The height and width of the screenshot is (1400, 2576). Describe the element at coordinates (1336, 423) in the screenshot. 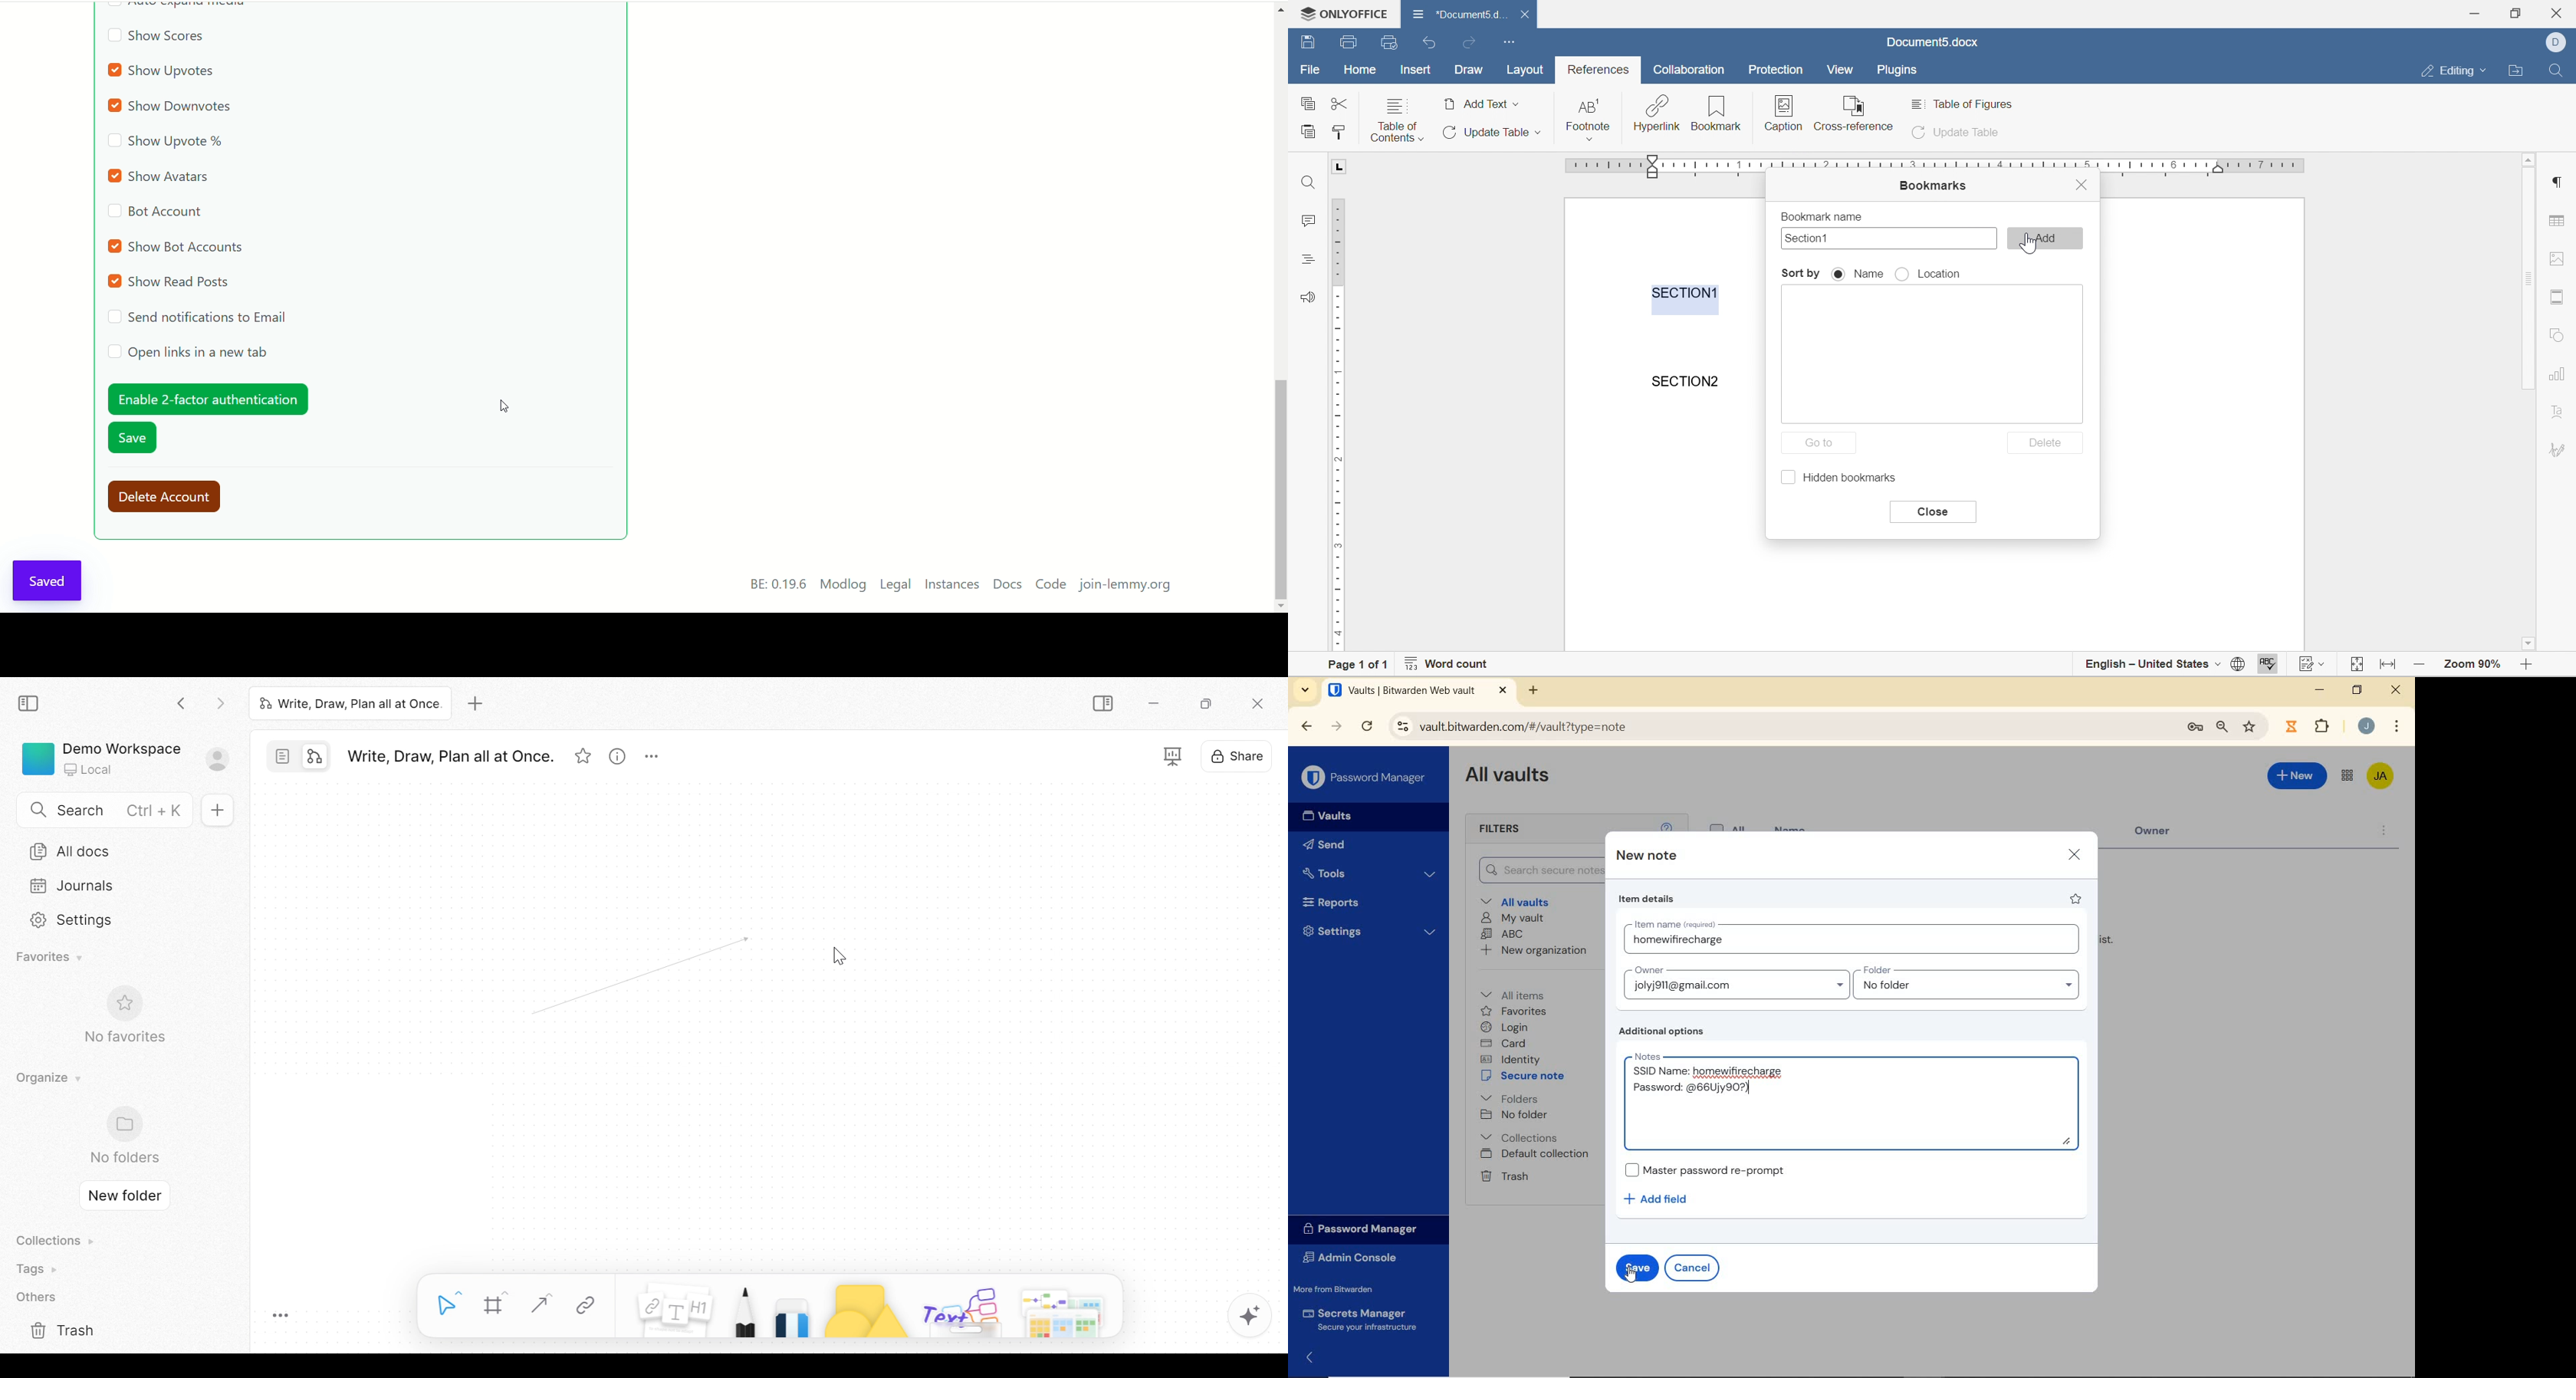

I see `ruler` at that location.